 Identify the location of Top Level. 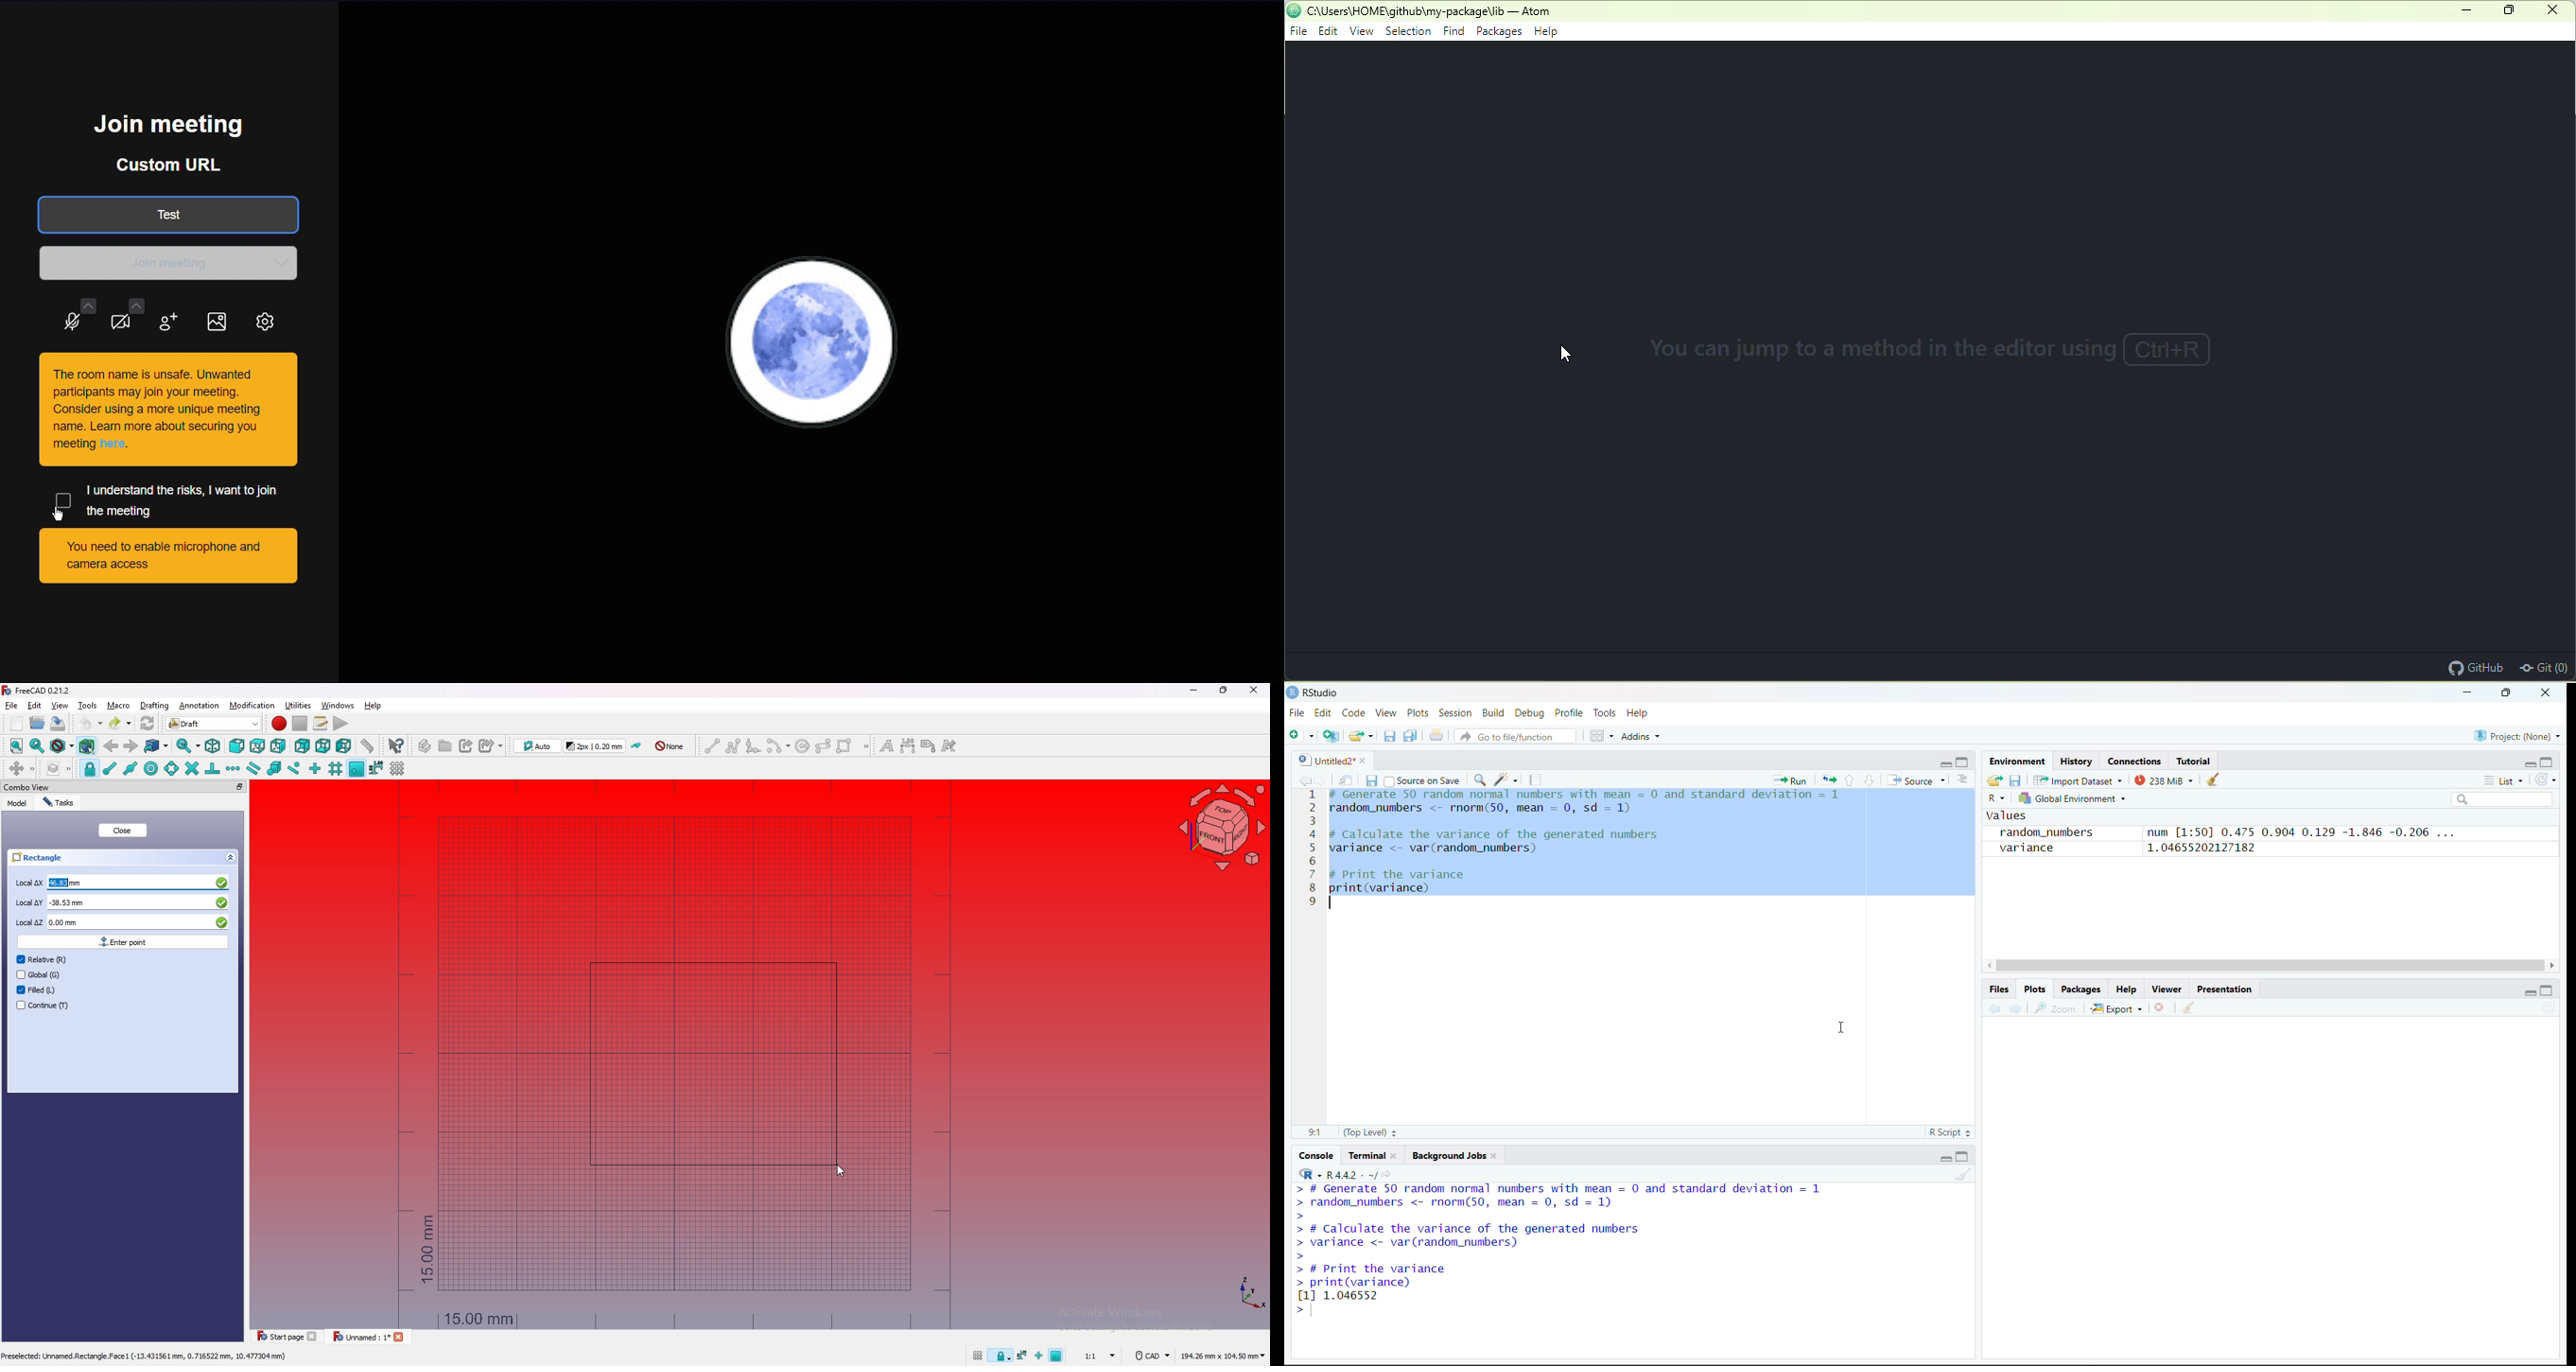
(1370, 1132).